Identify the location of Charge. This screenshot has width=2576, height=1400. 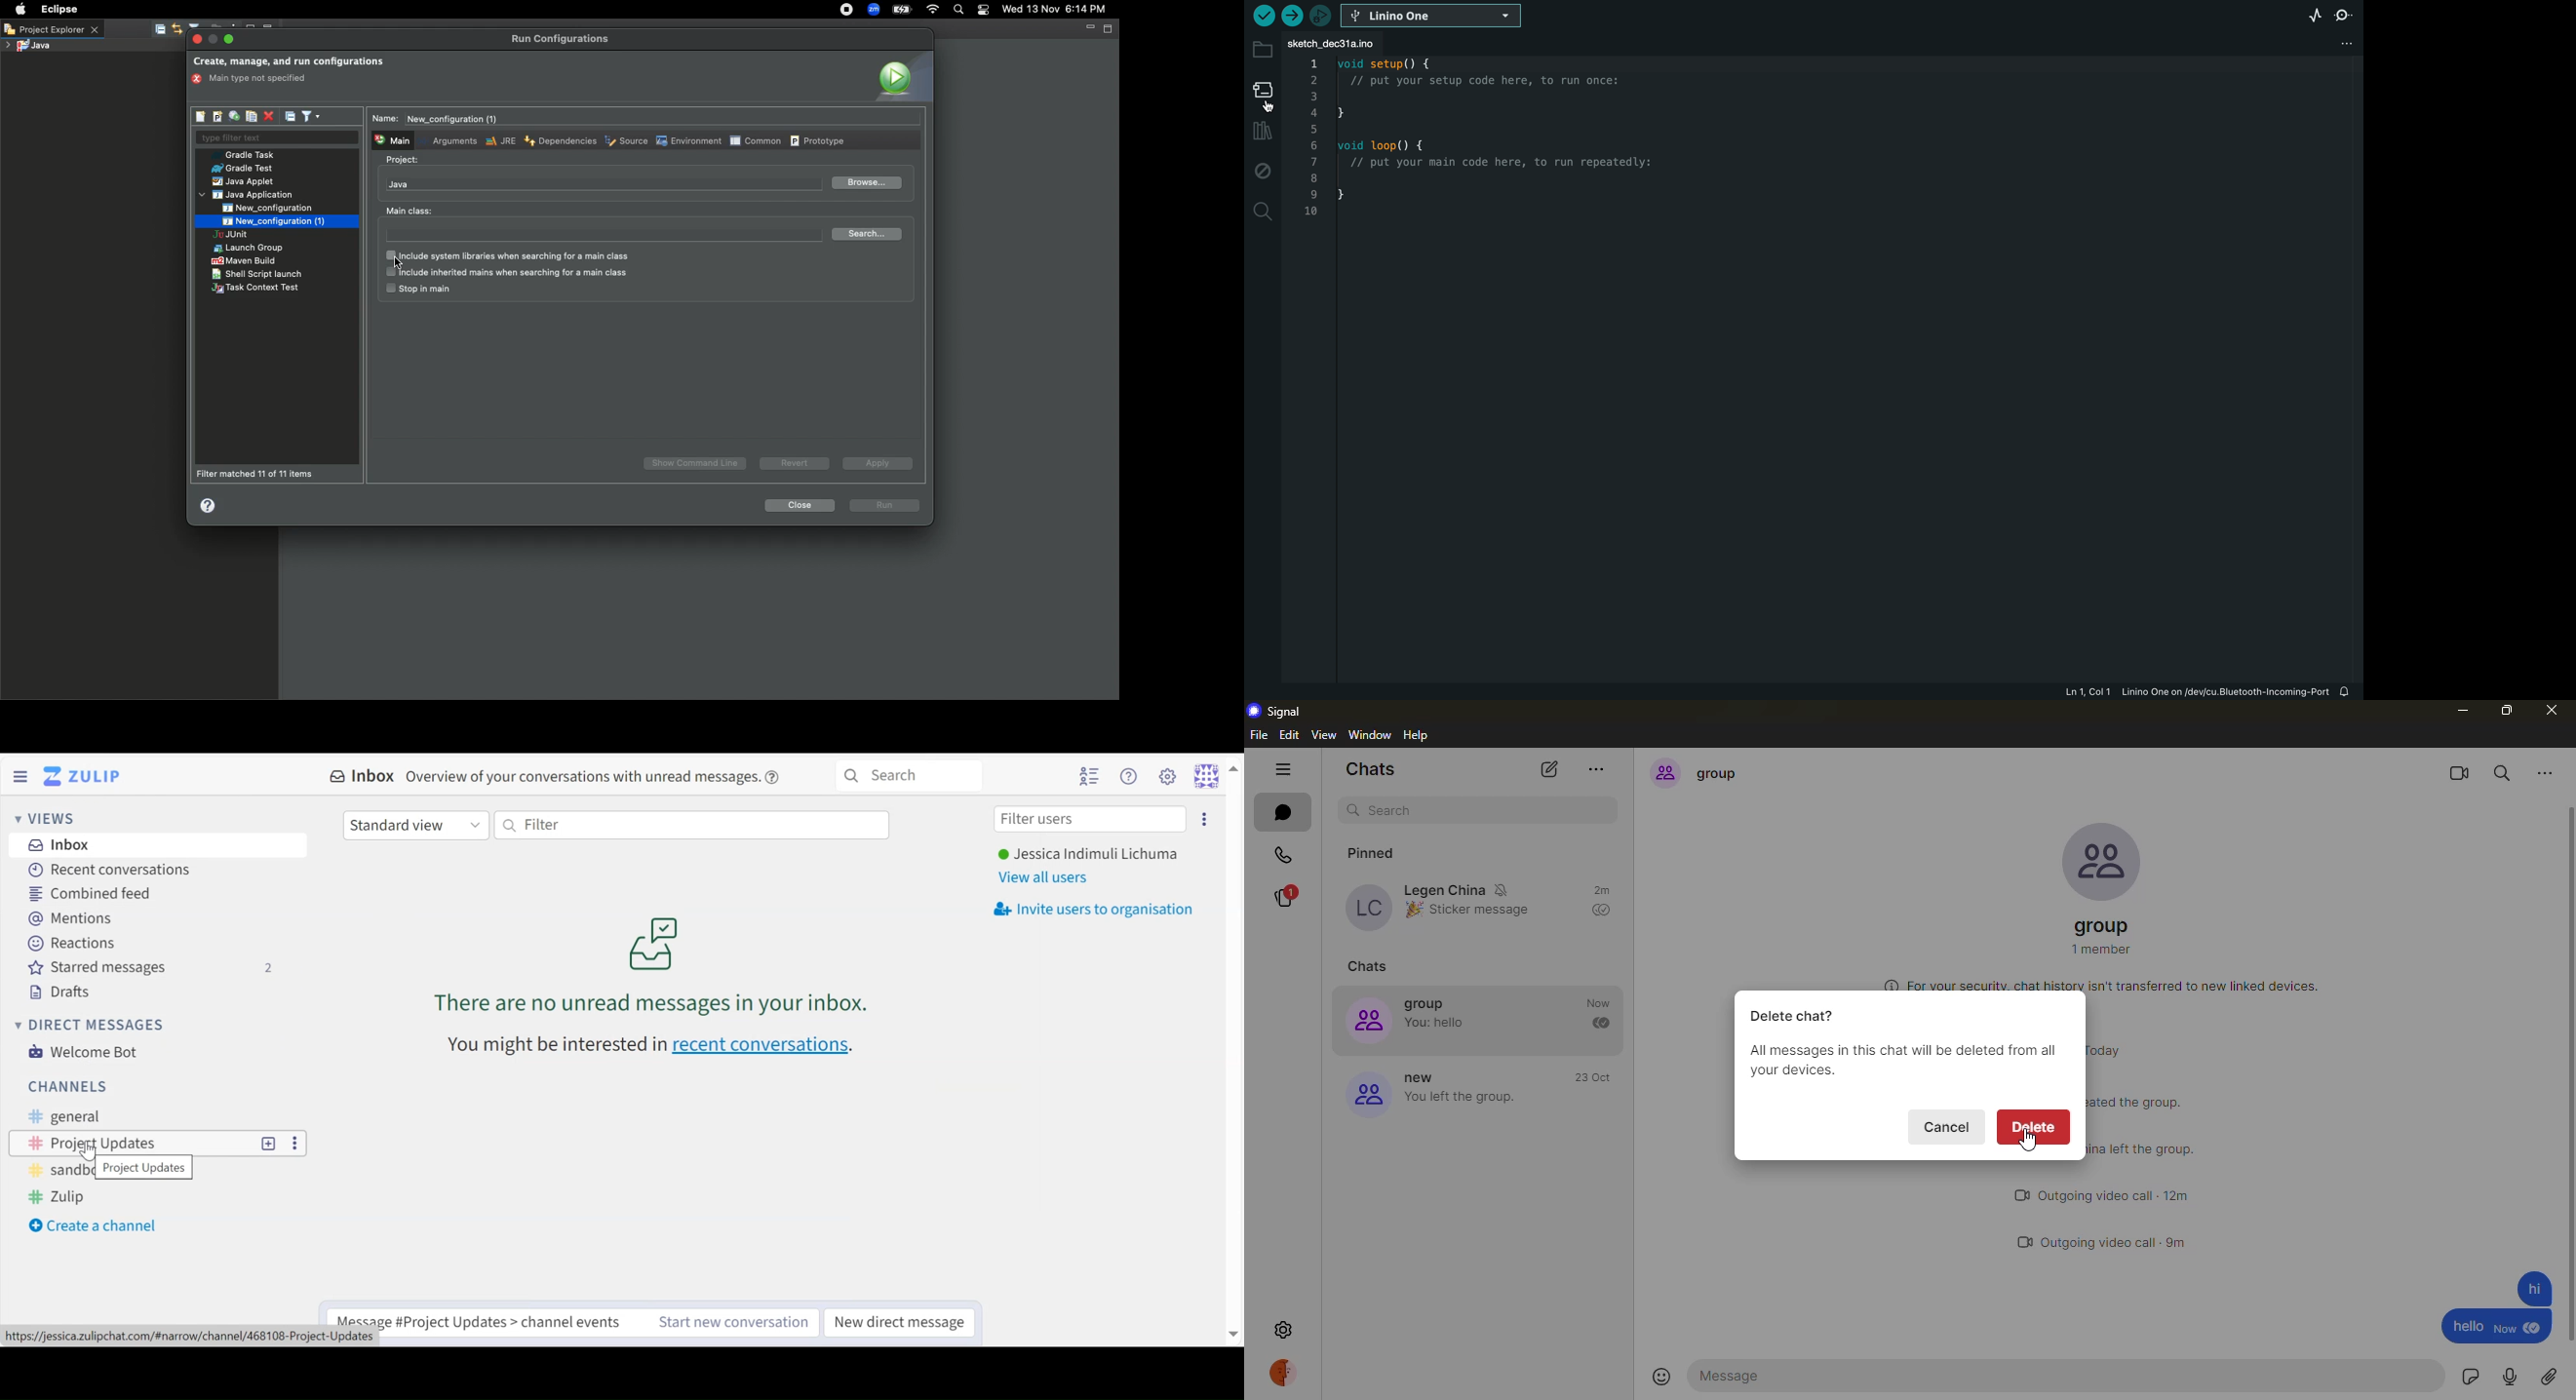
(902, 11).